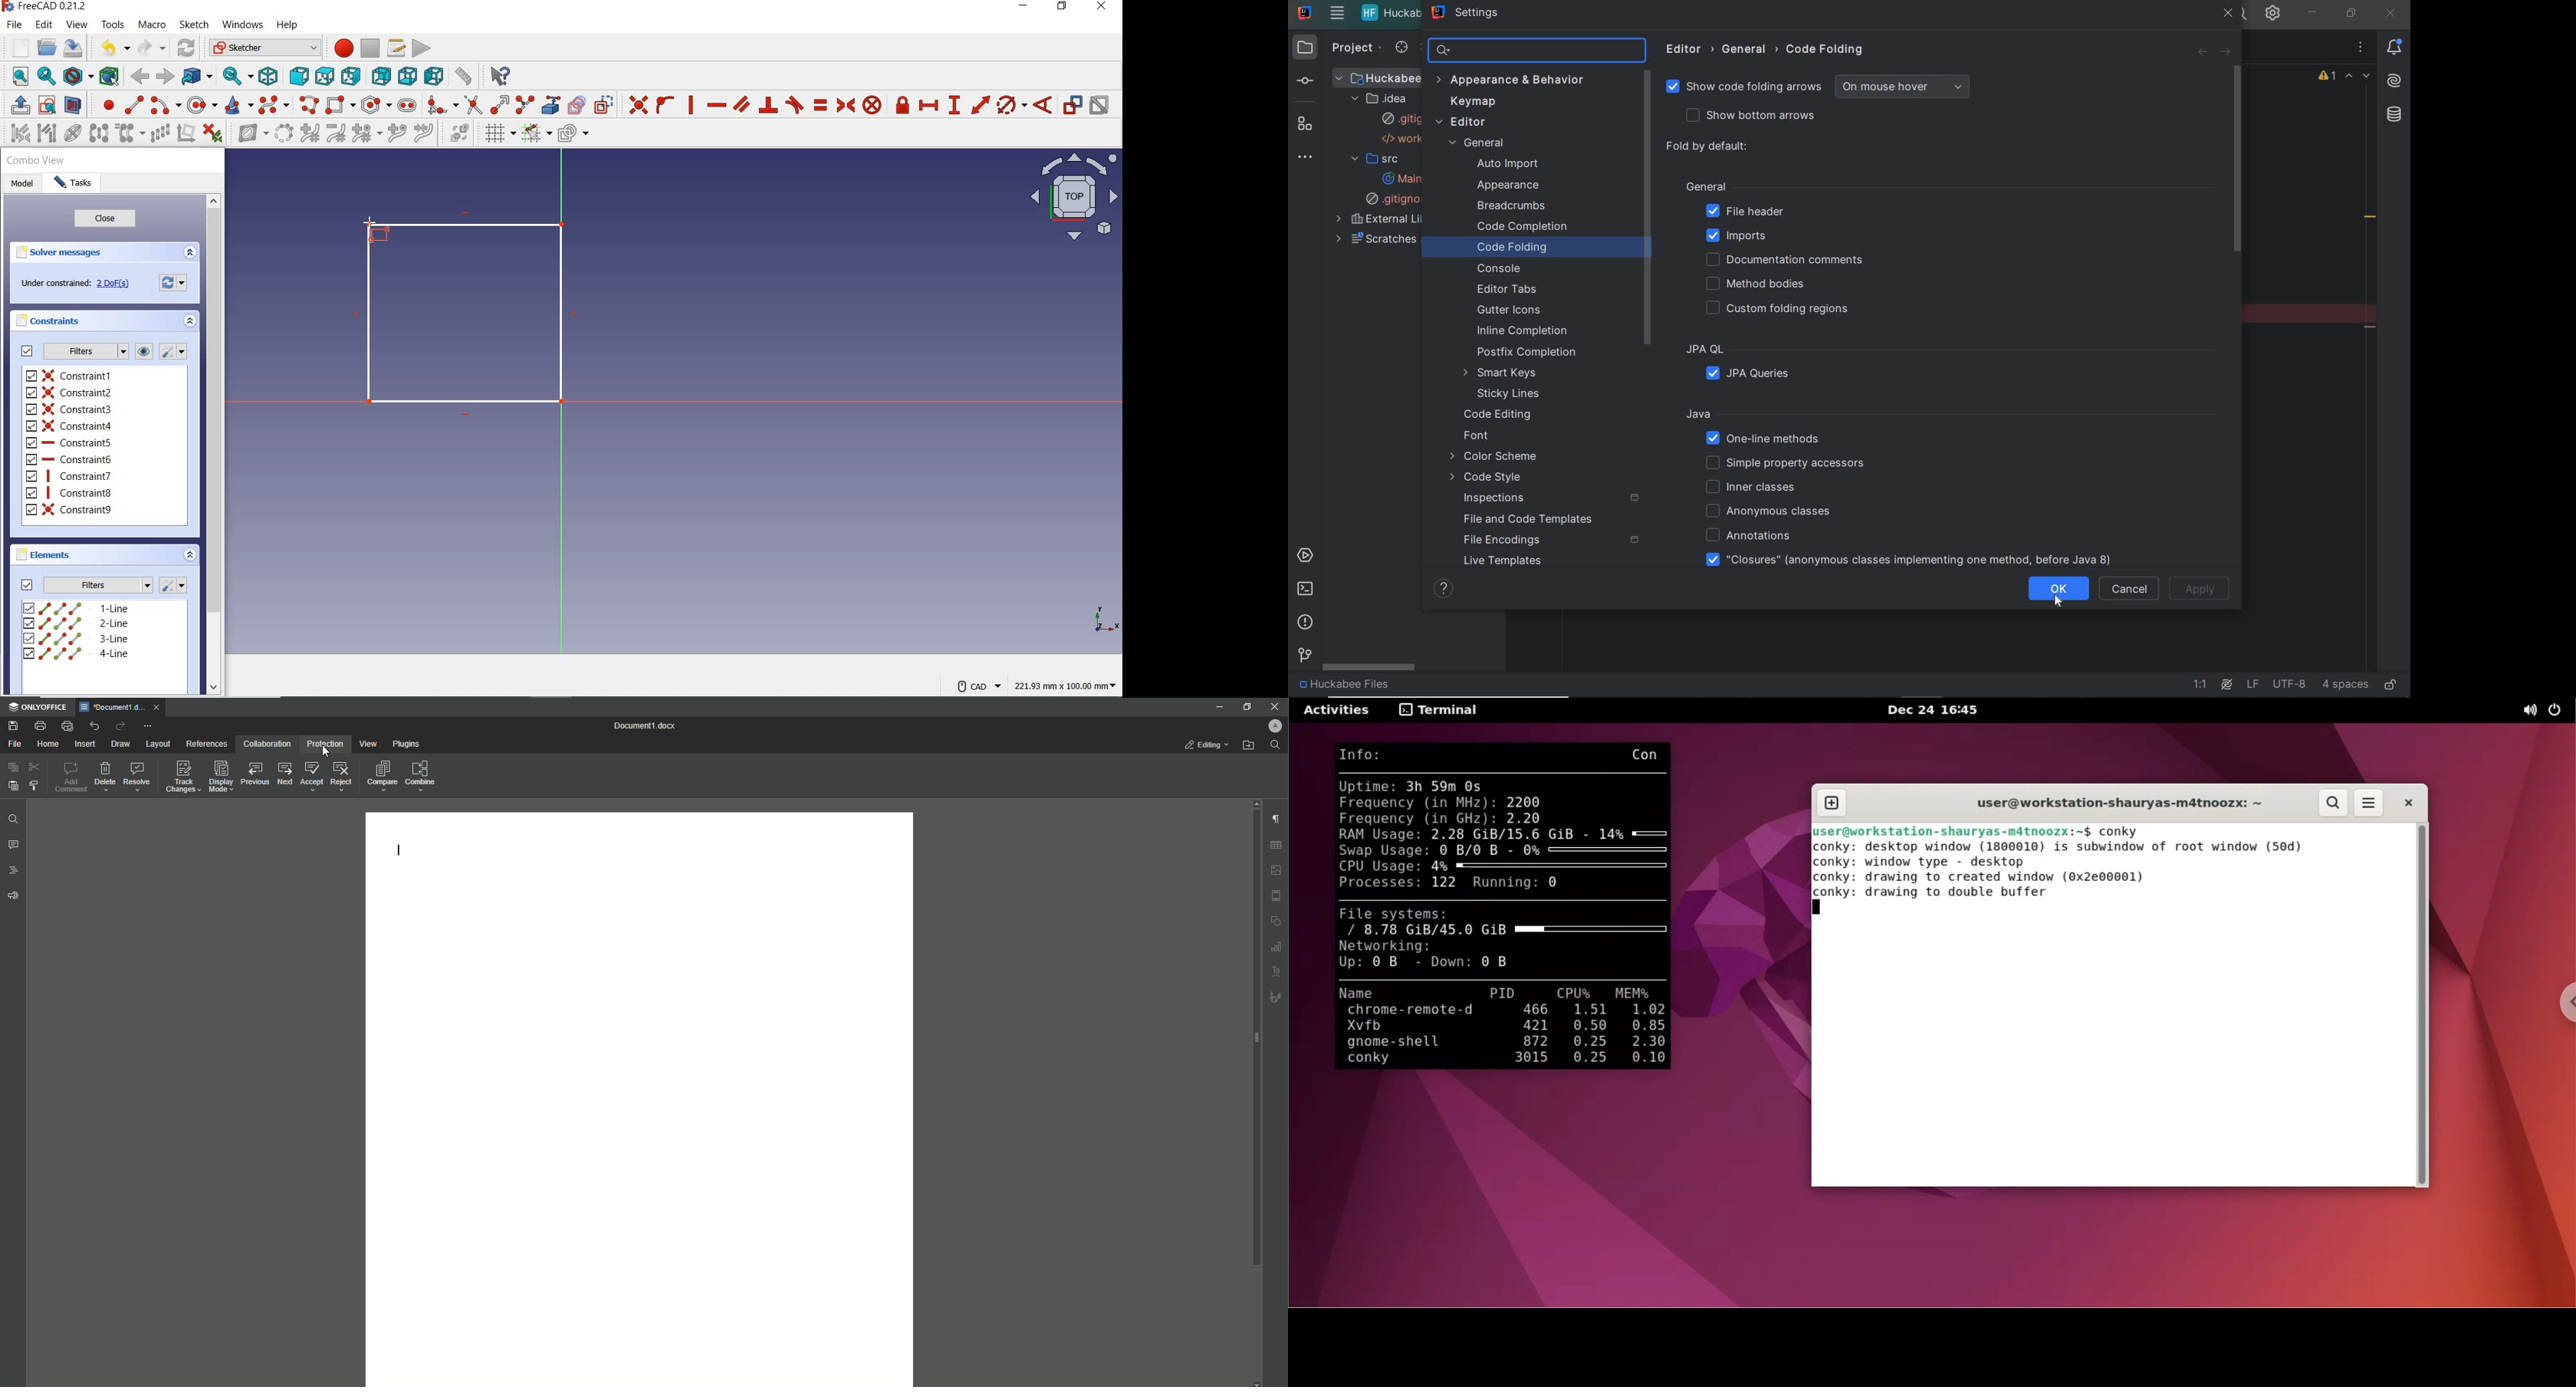 This screenshot has height=1400, width=2576. I want to click on edit, so click(44, 26).